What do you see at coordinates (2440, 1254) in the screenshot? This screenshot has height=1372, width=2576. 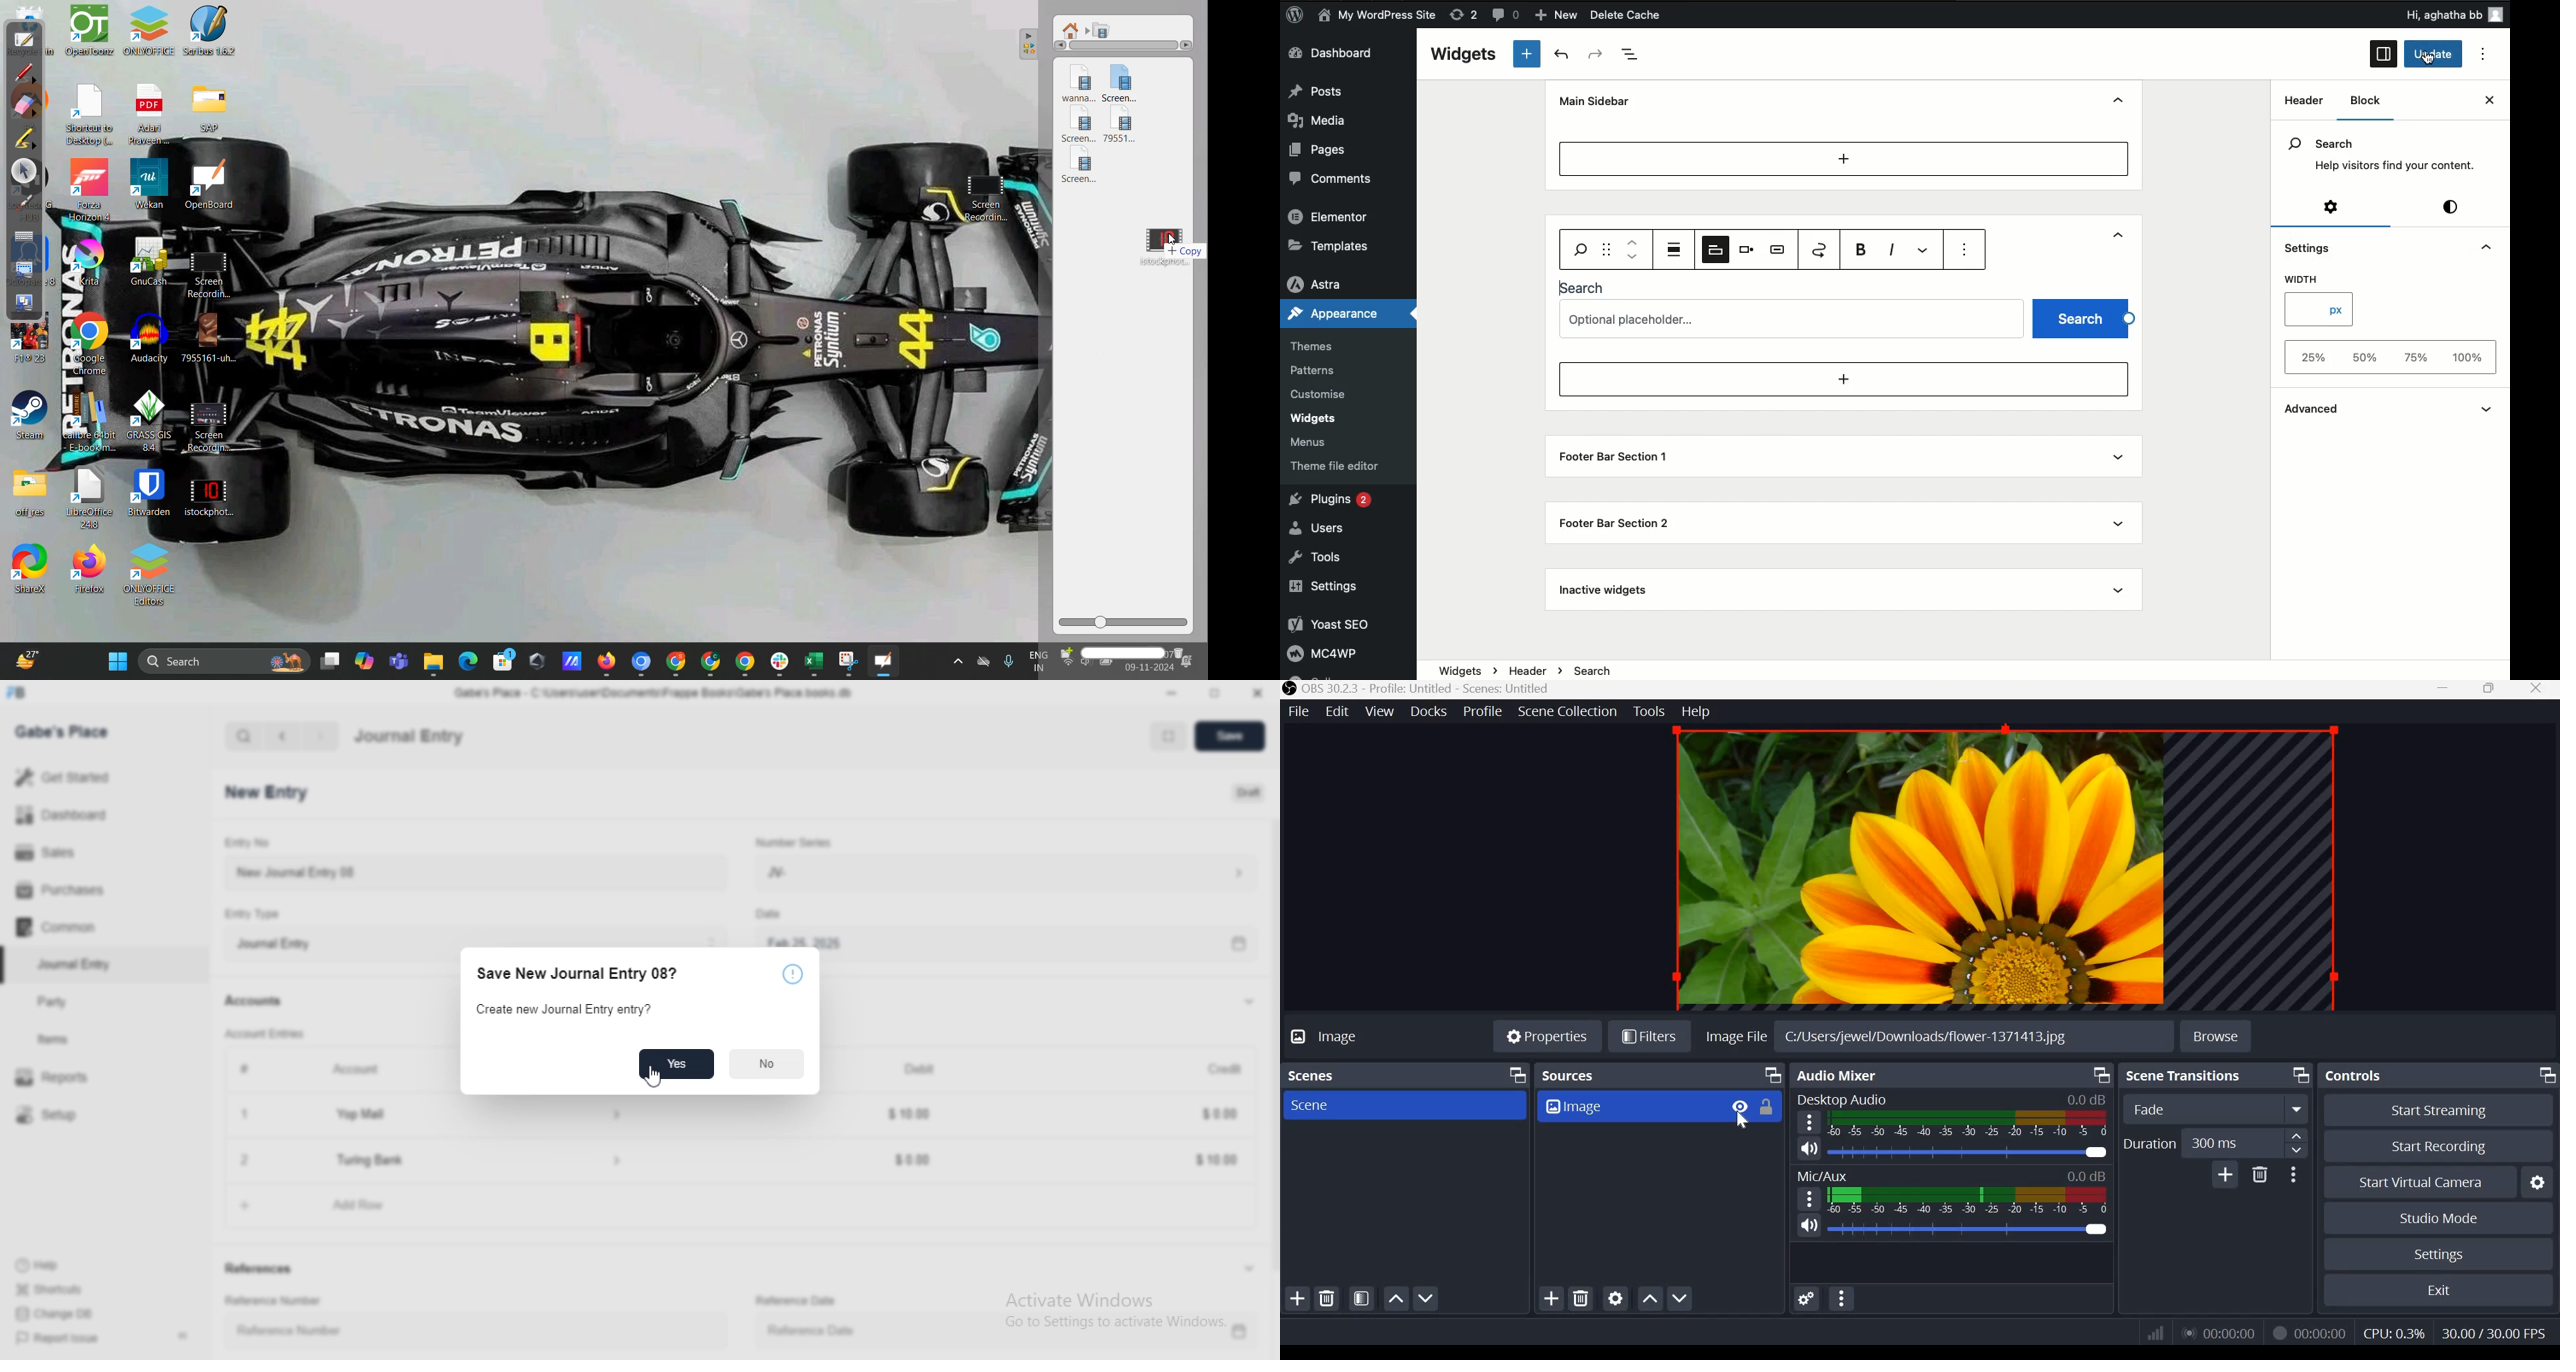 I see `Settings` at bounding box center [2440, 1254].